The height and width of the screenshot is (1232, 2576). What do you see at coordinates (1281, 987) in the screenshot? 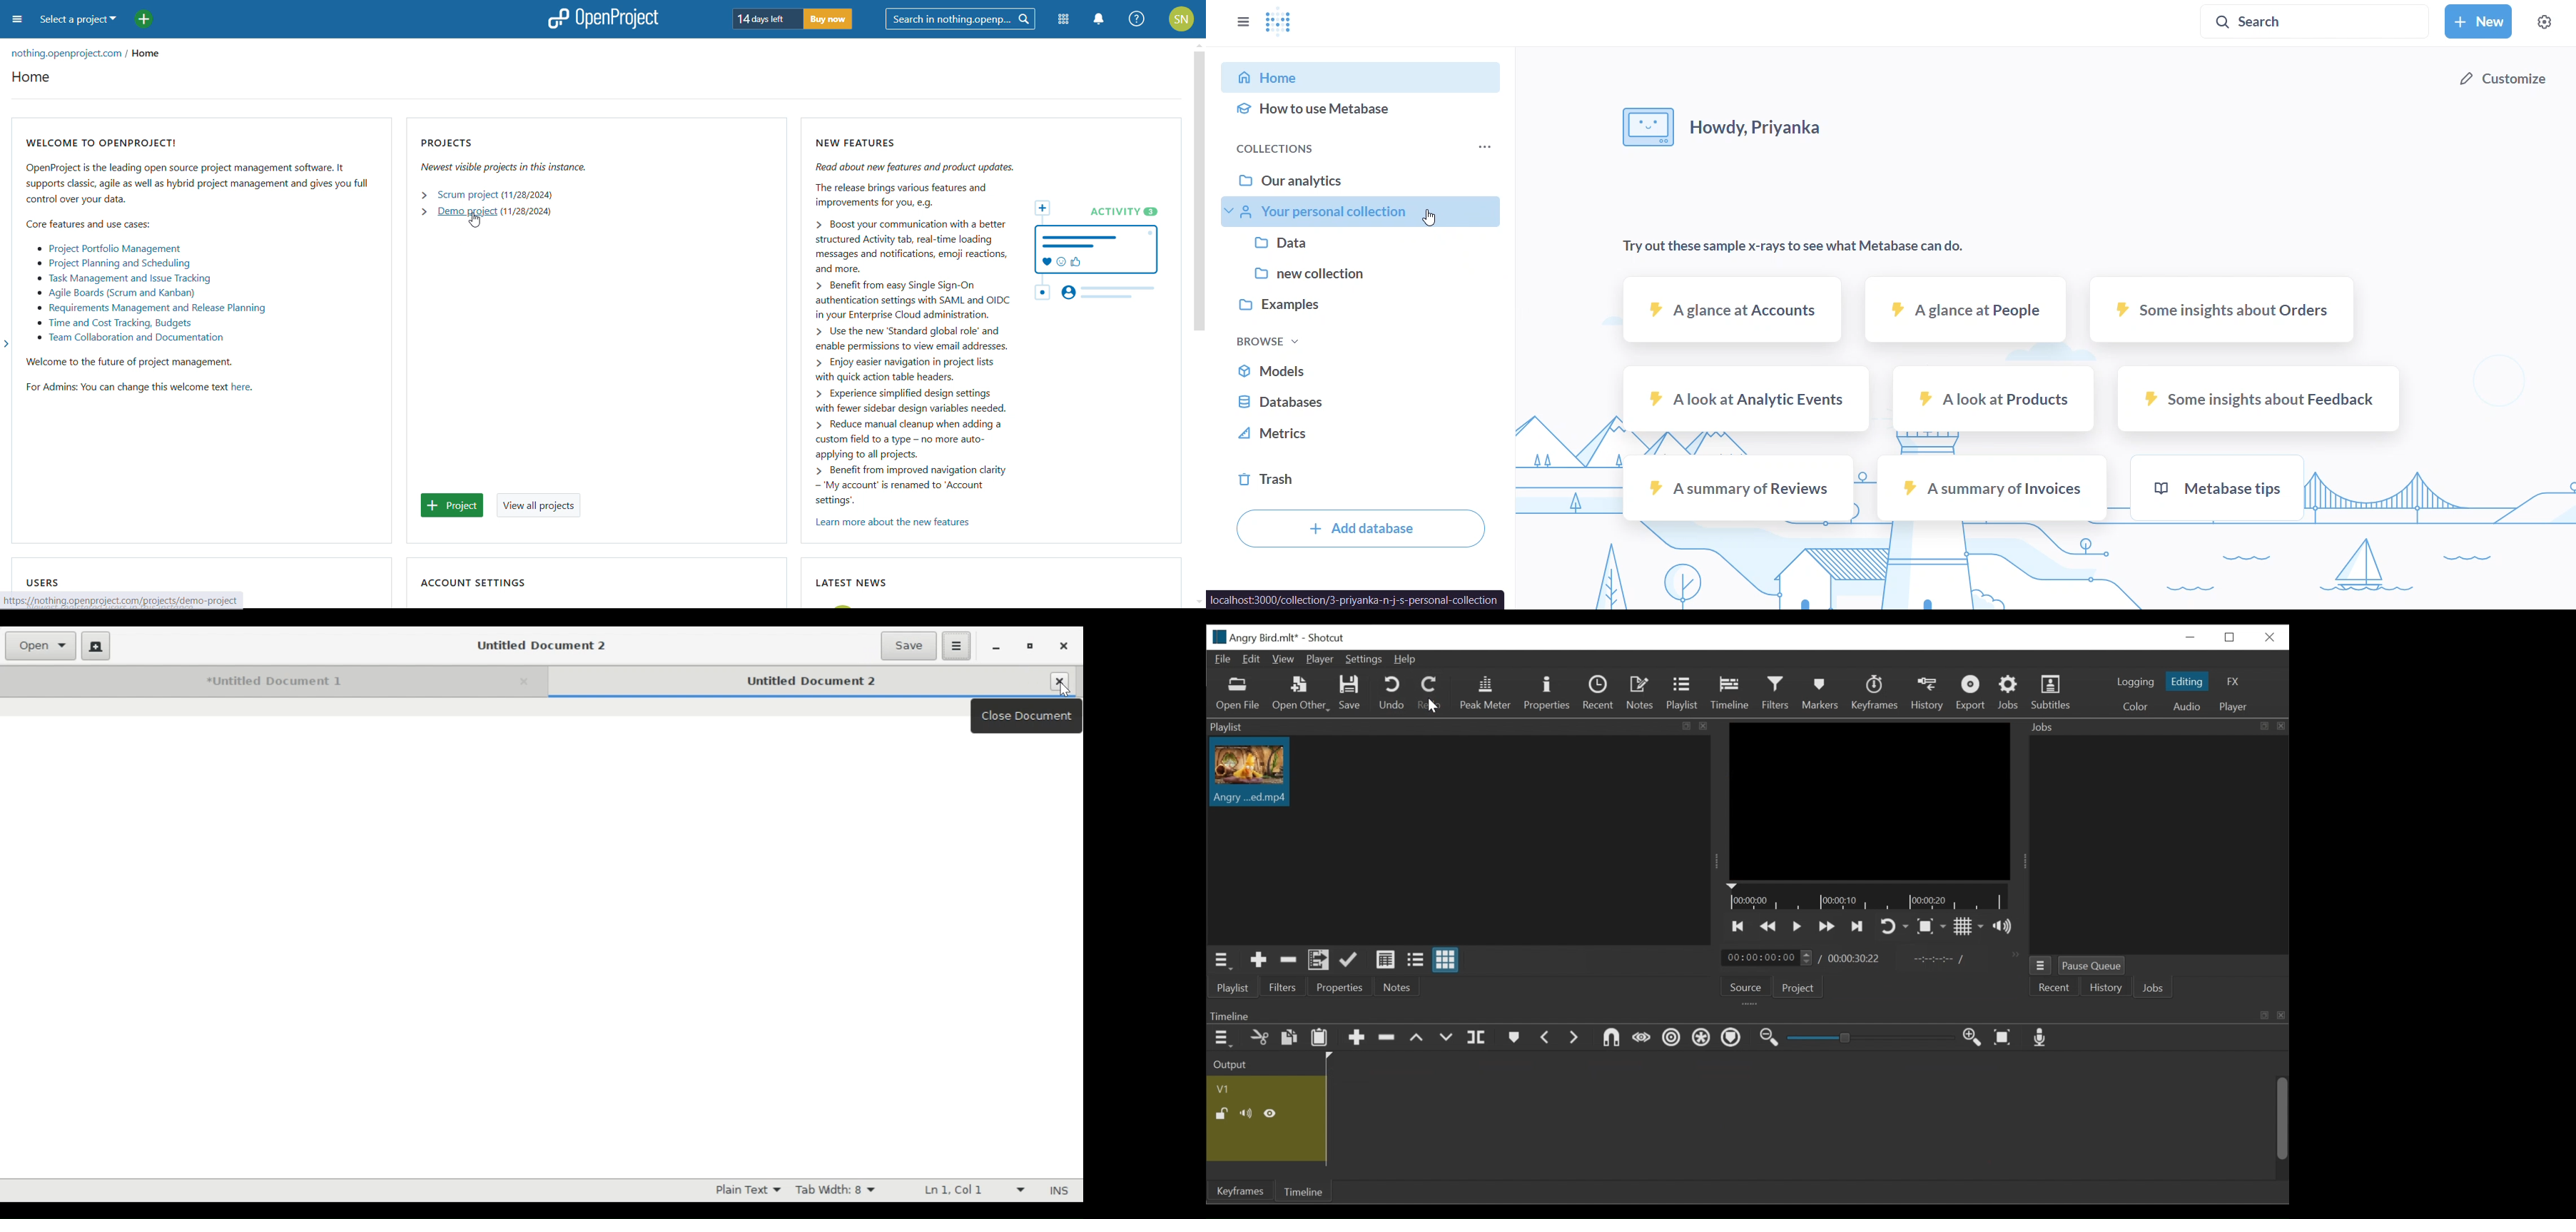
I see `Filters` at bounding box center [1281, 987].